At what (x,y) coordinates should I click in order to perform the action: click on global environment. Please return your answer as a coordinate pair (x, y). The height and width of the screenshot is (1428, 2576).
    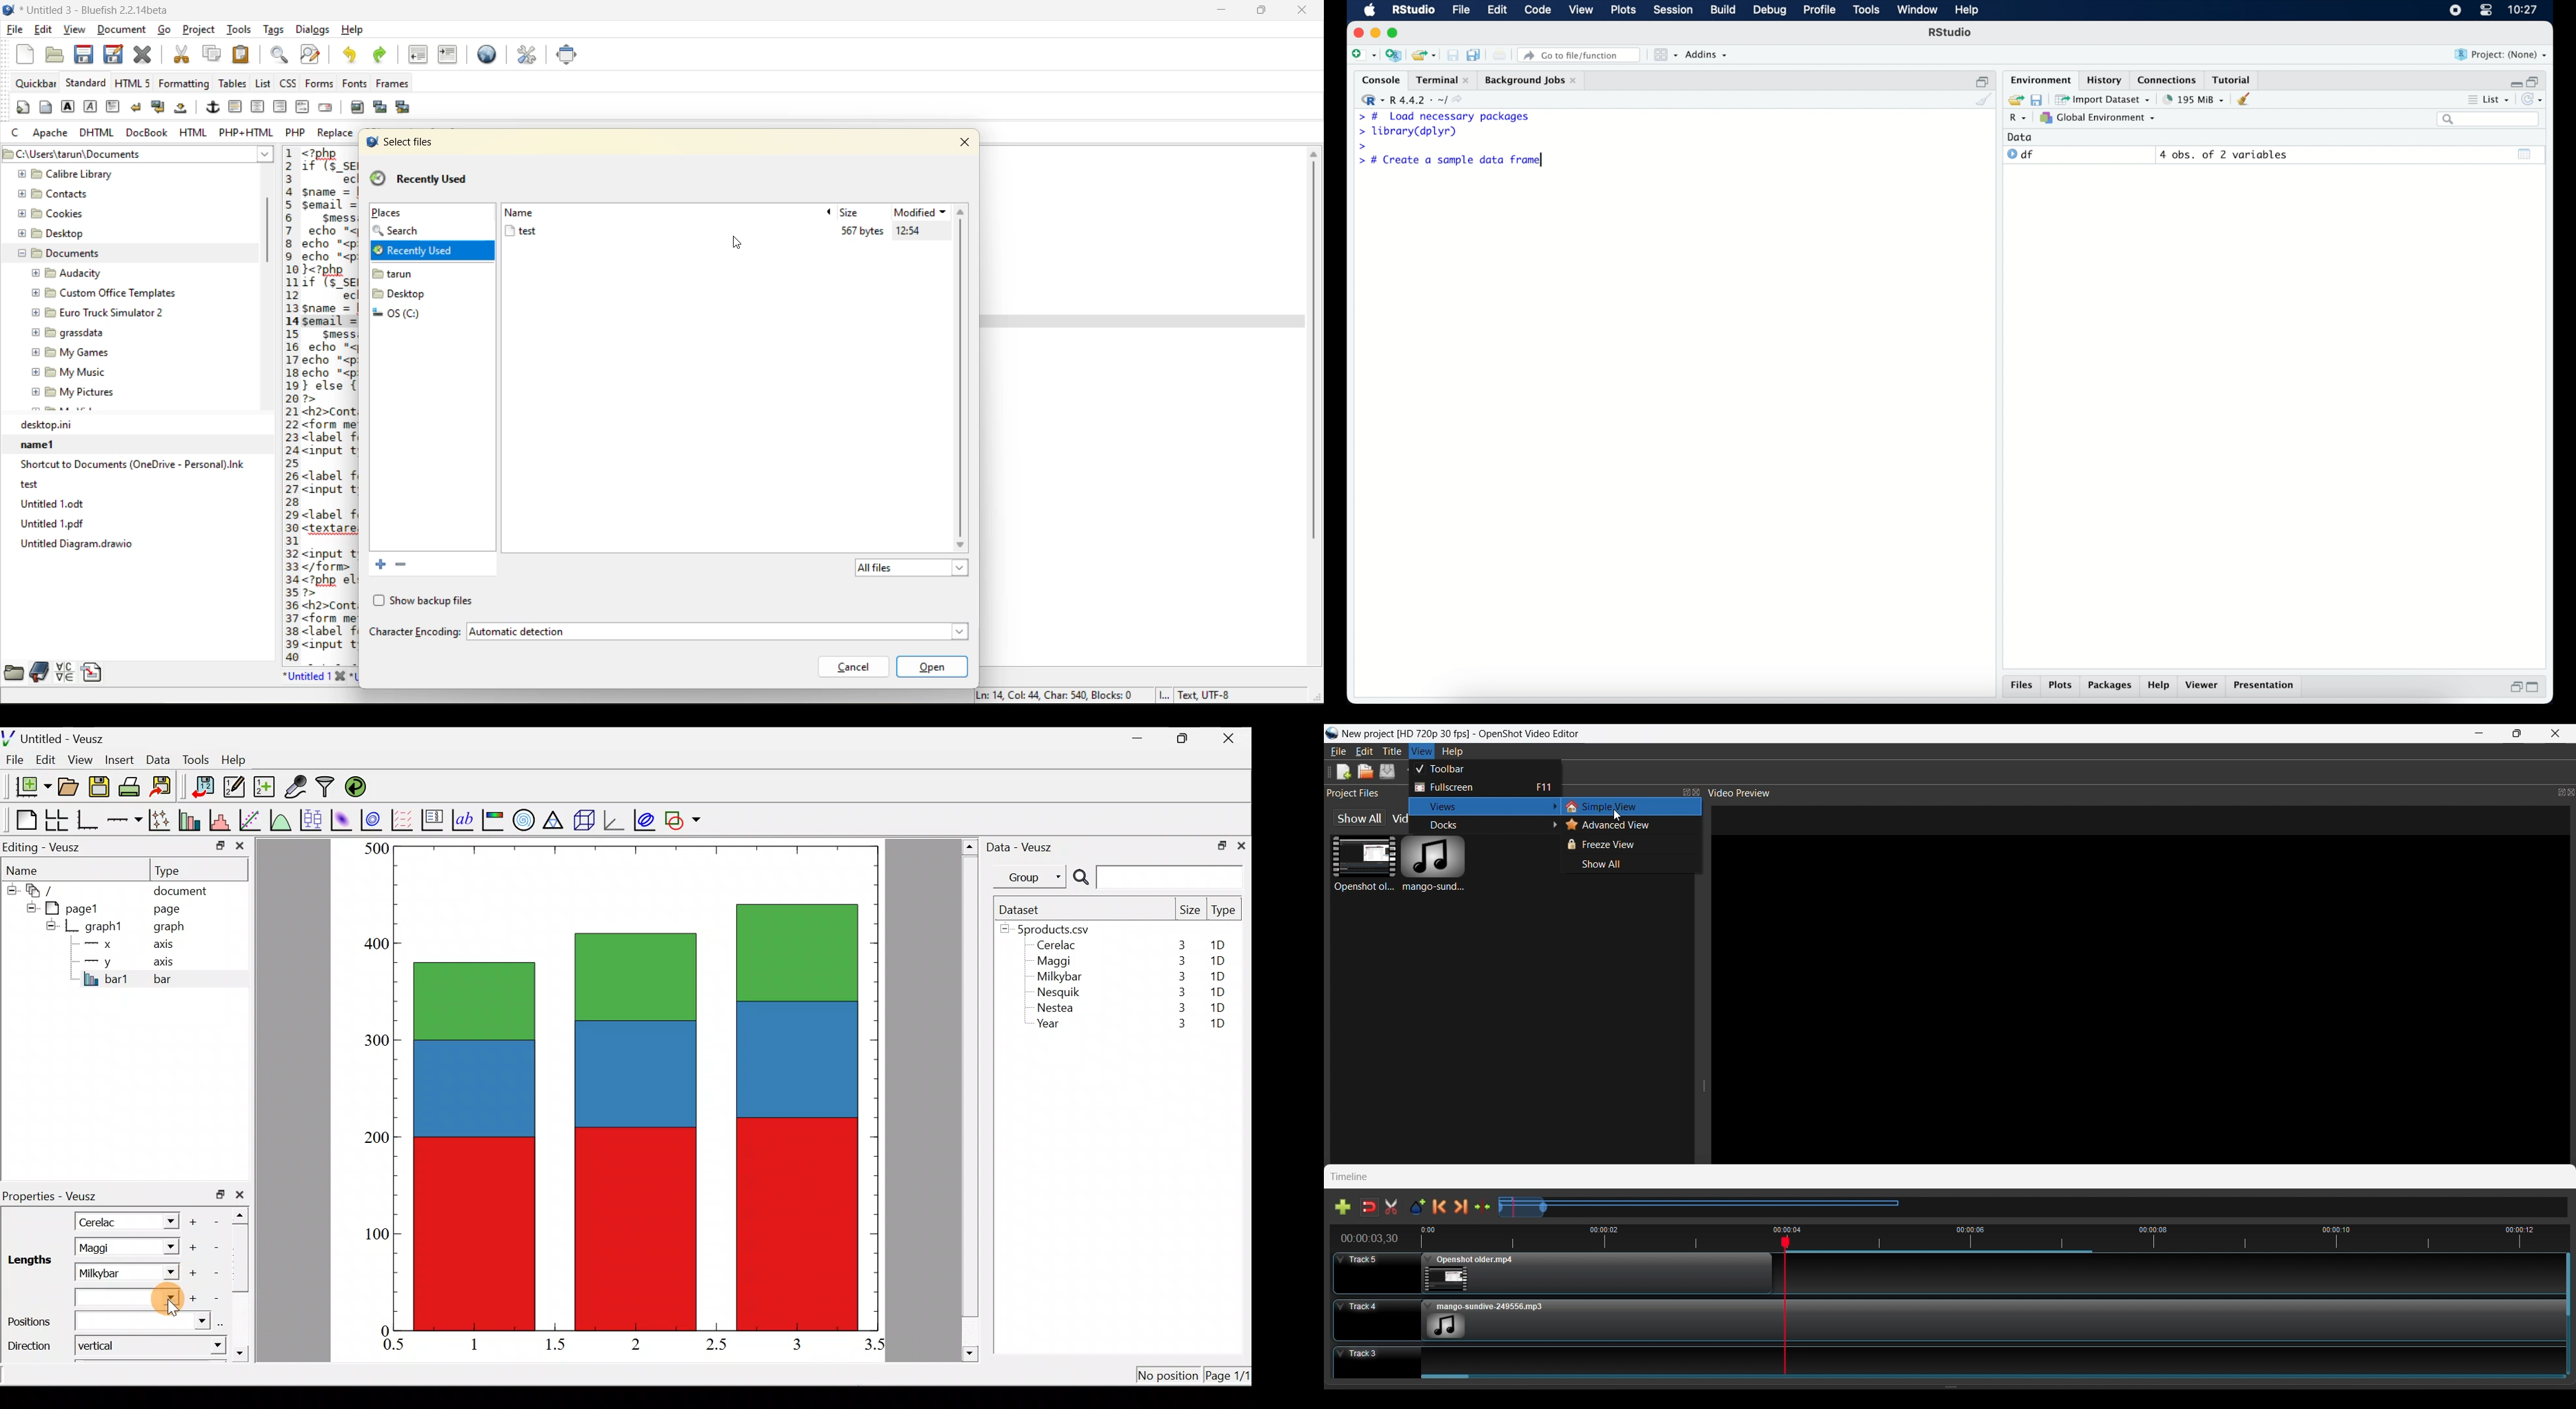
    Looking at the image, I should click on (2098, 118).